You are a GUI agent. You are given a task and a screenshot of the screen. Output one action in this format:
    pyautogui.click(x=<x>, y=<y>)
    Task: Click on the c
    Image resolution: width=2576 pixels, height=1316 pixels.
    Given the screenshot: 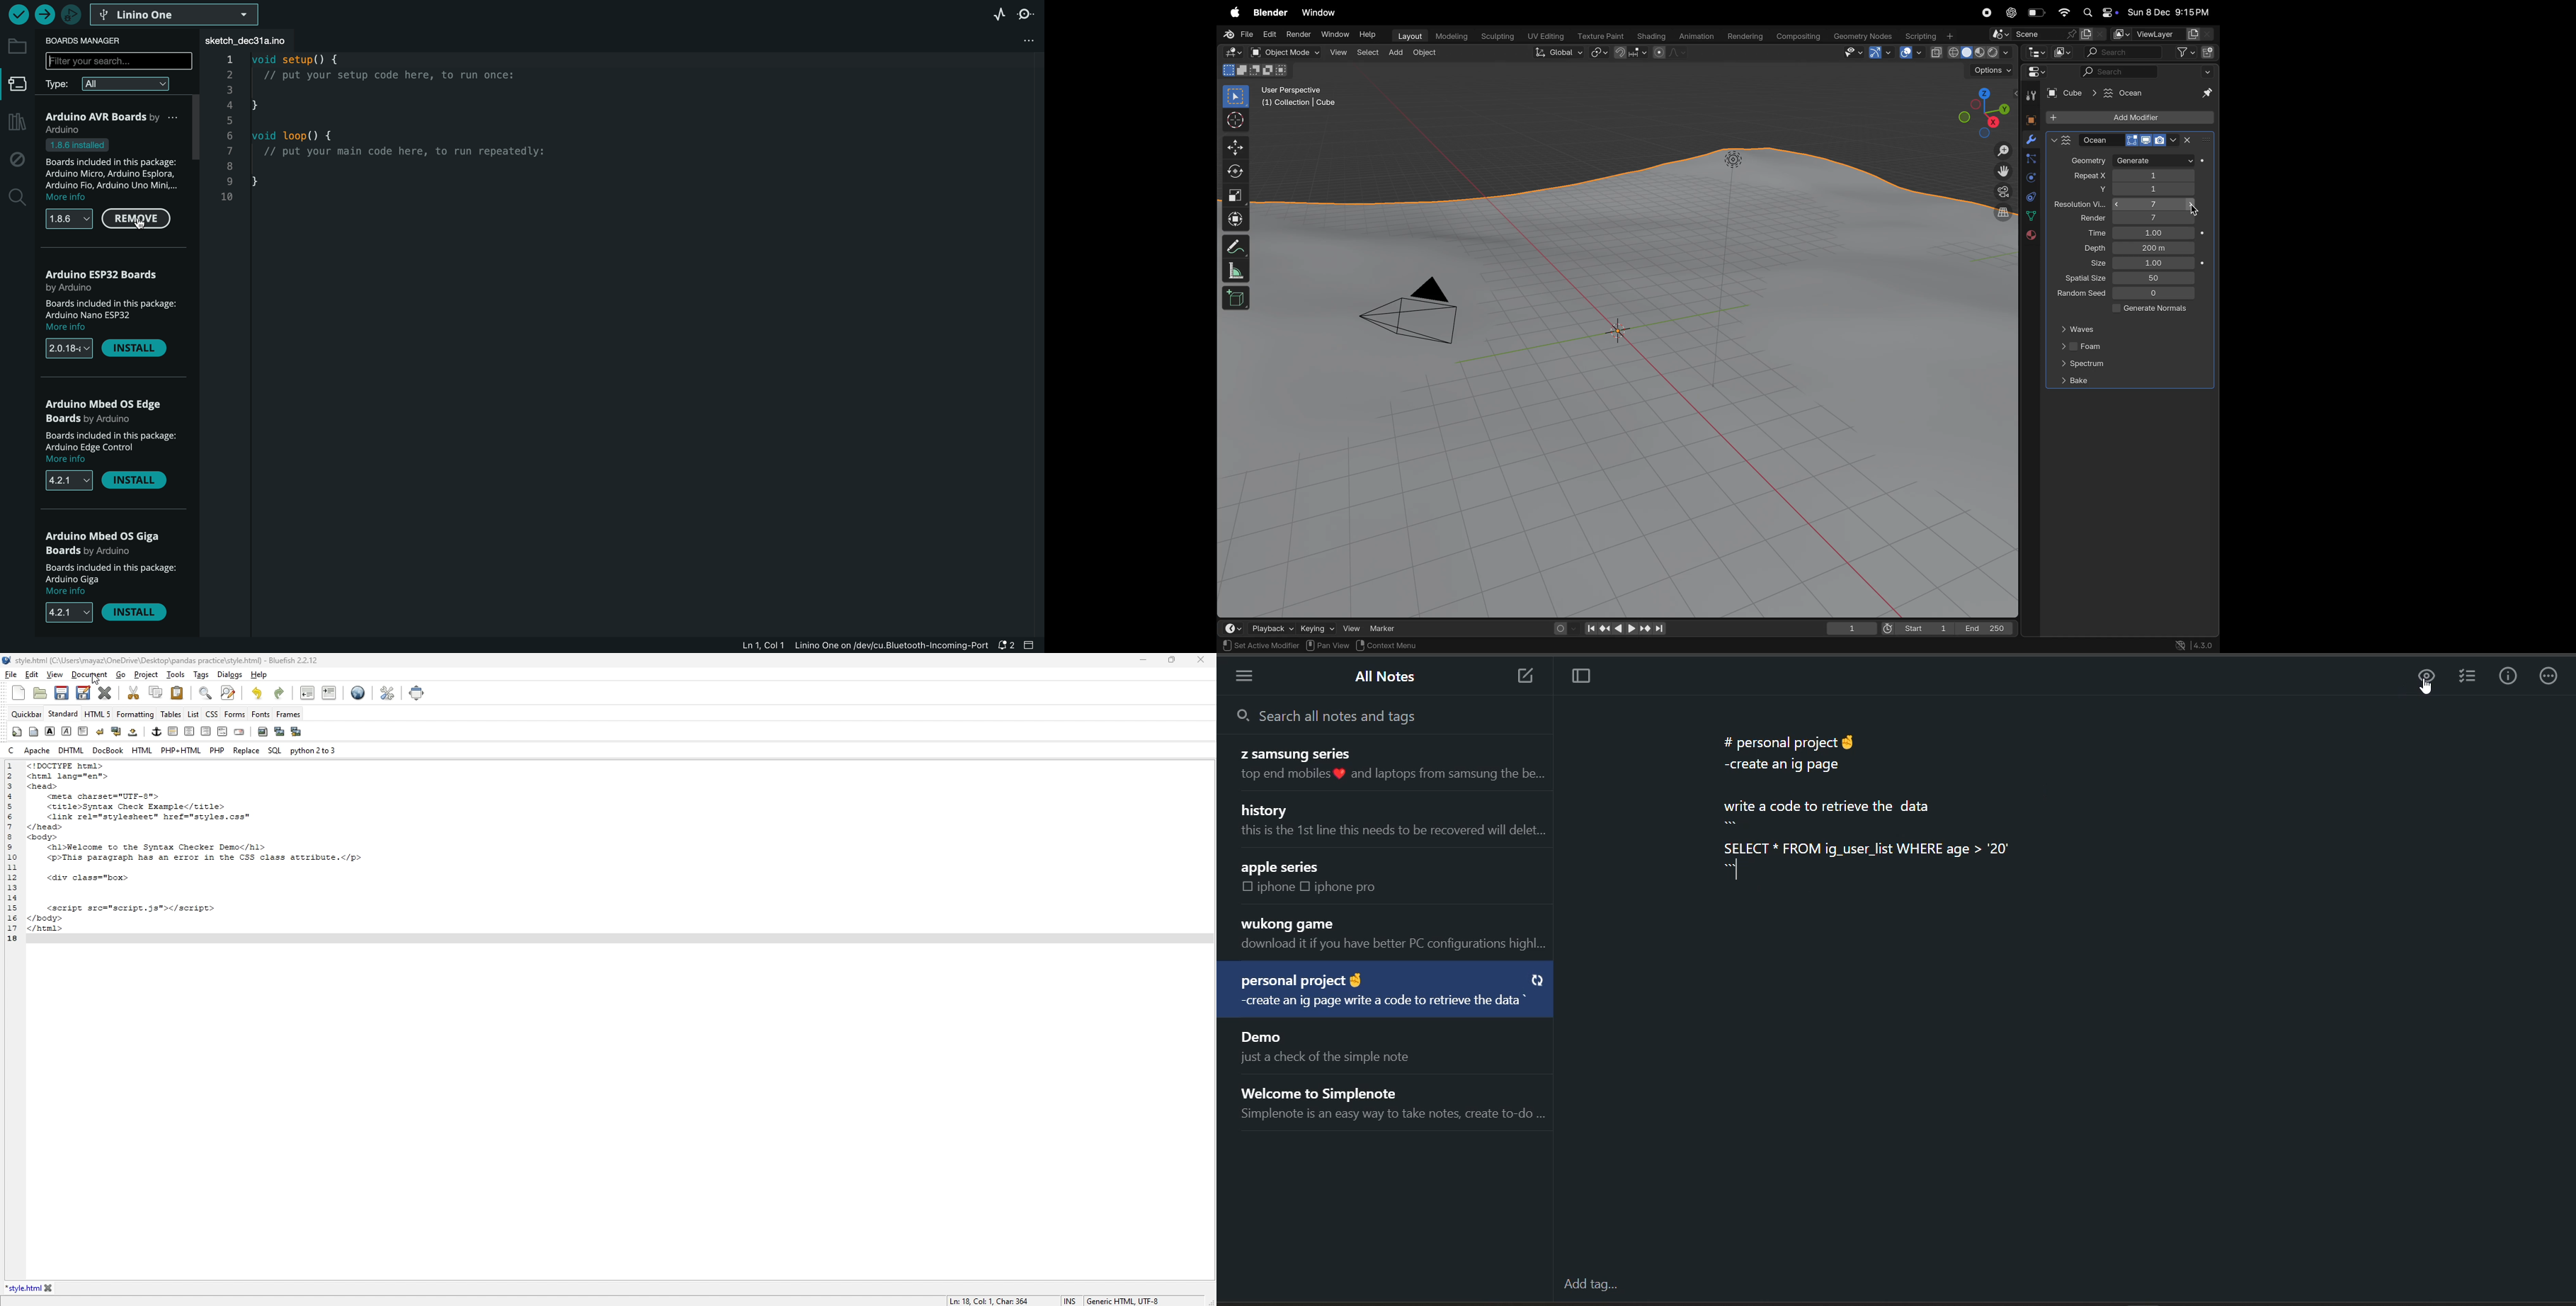 What is the action you would take?
    pyautogui.click(x=12, y=749)
    